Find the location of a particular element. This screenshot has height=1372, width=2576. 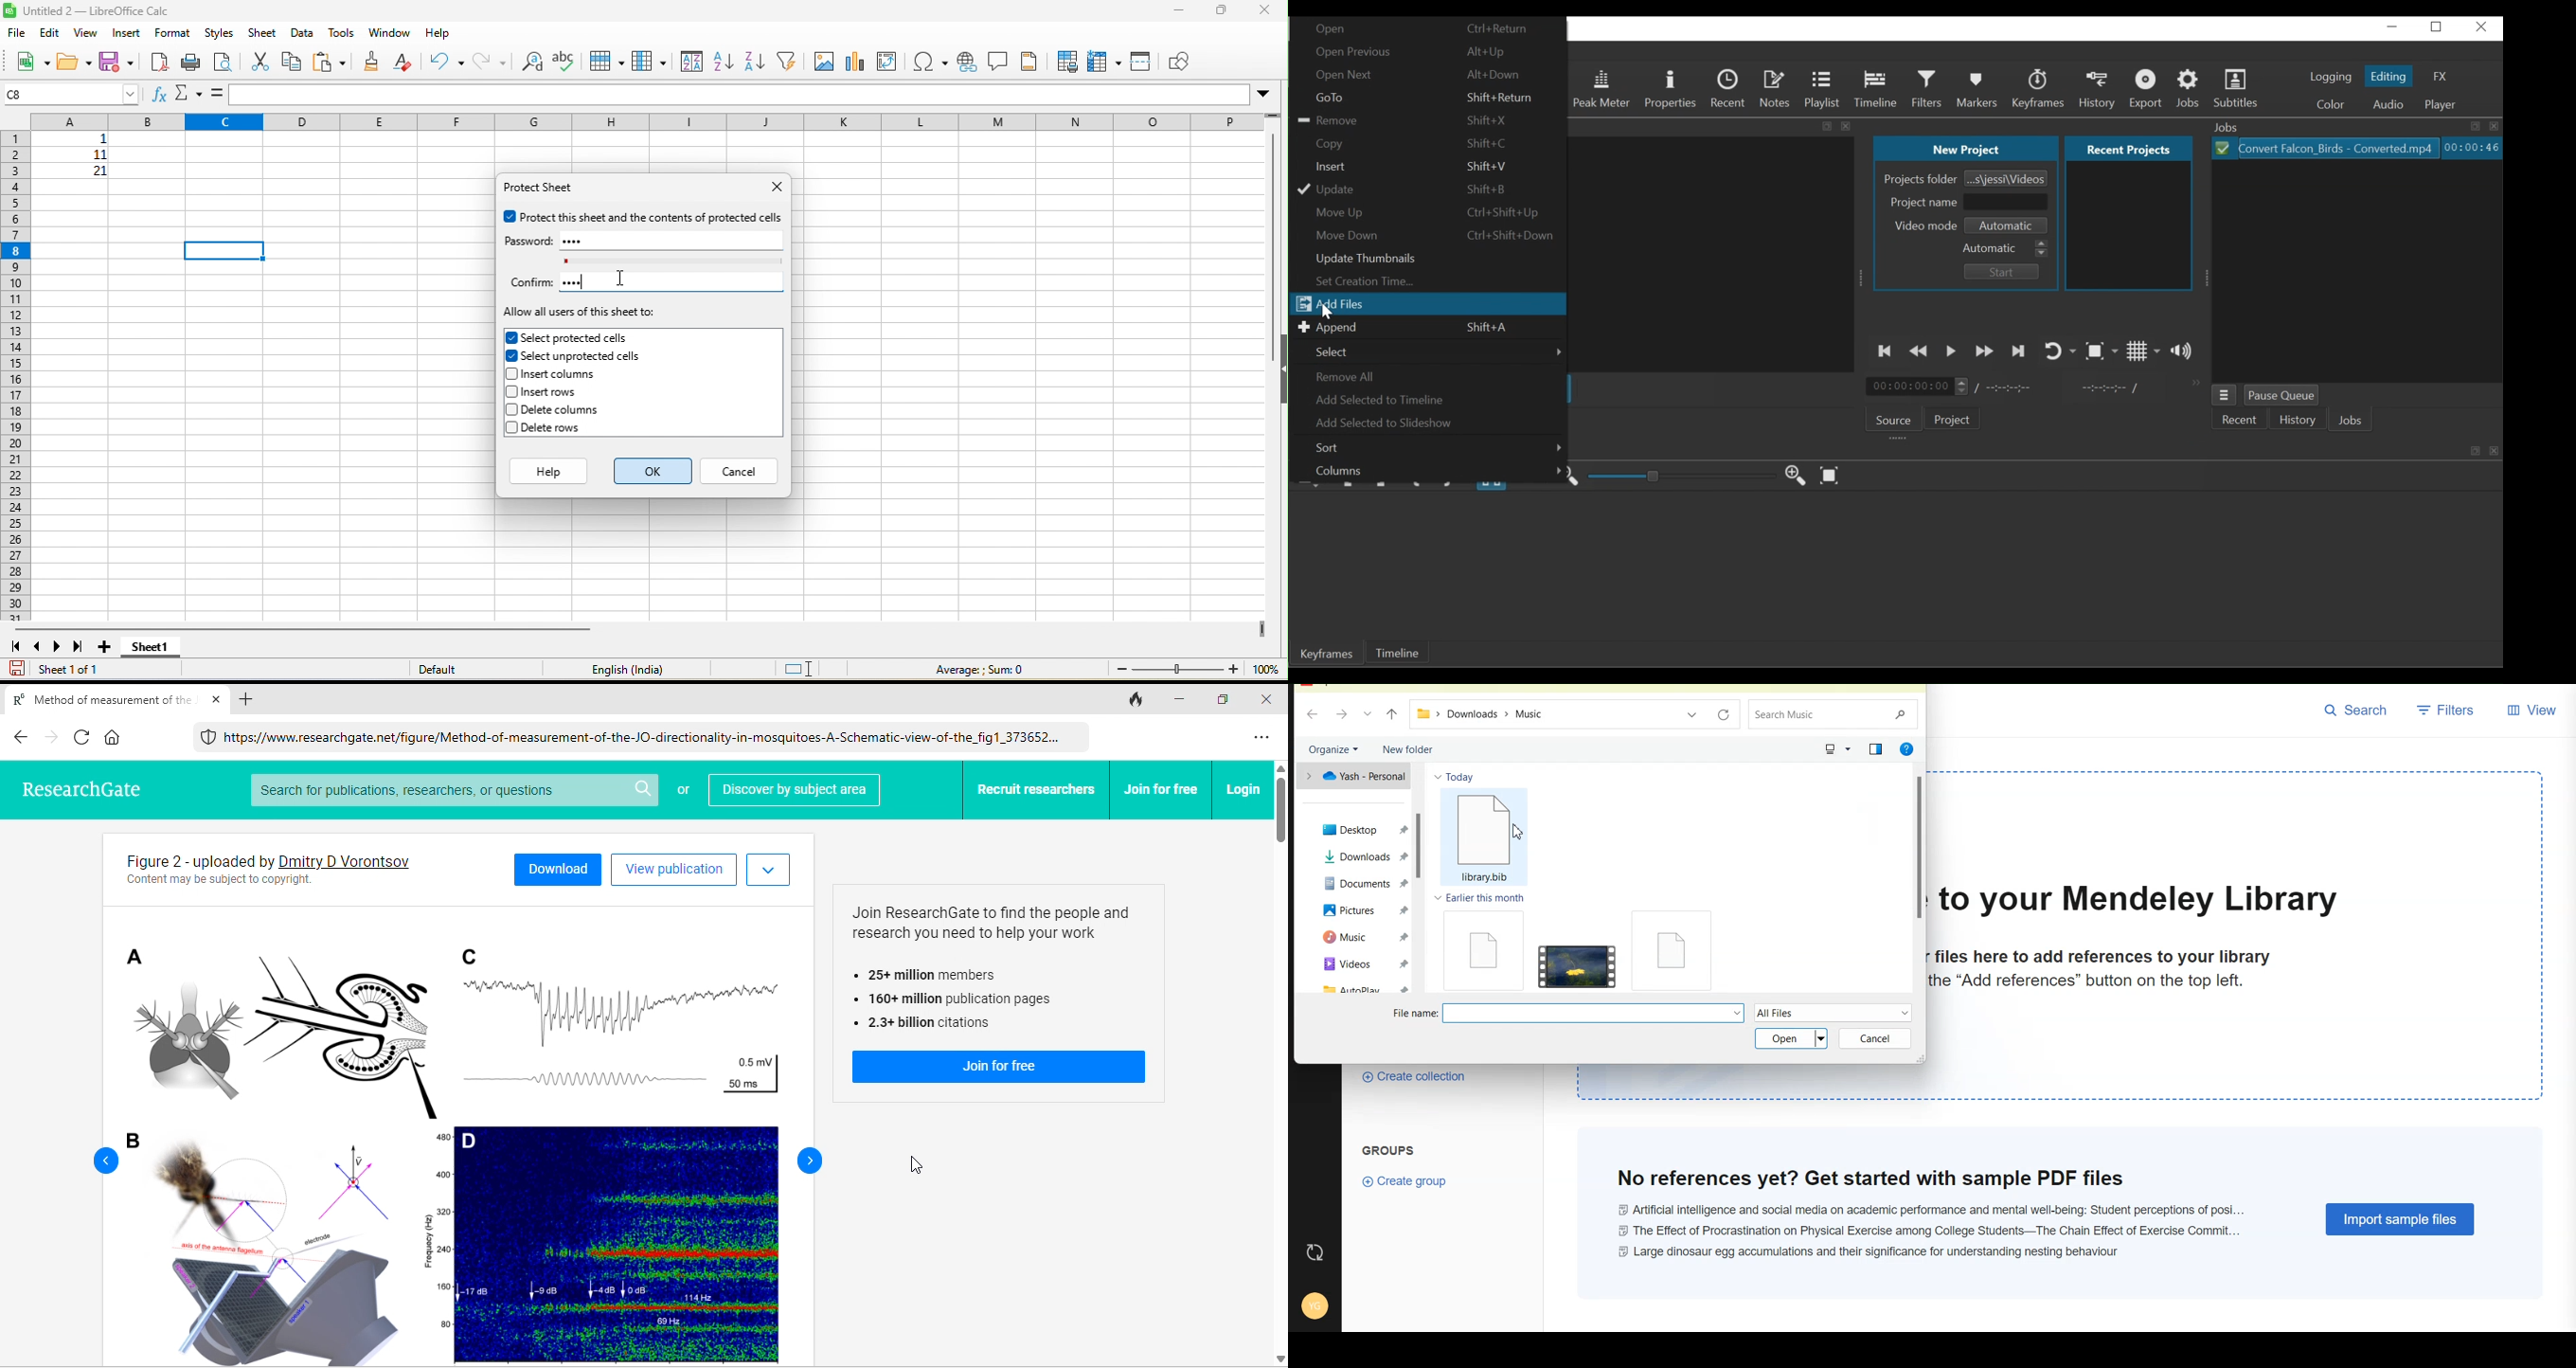

Add Selected to Slideshow is located at coordinates (1434, 422).